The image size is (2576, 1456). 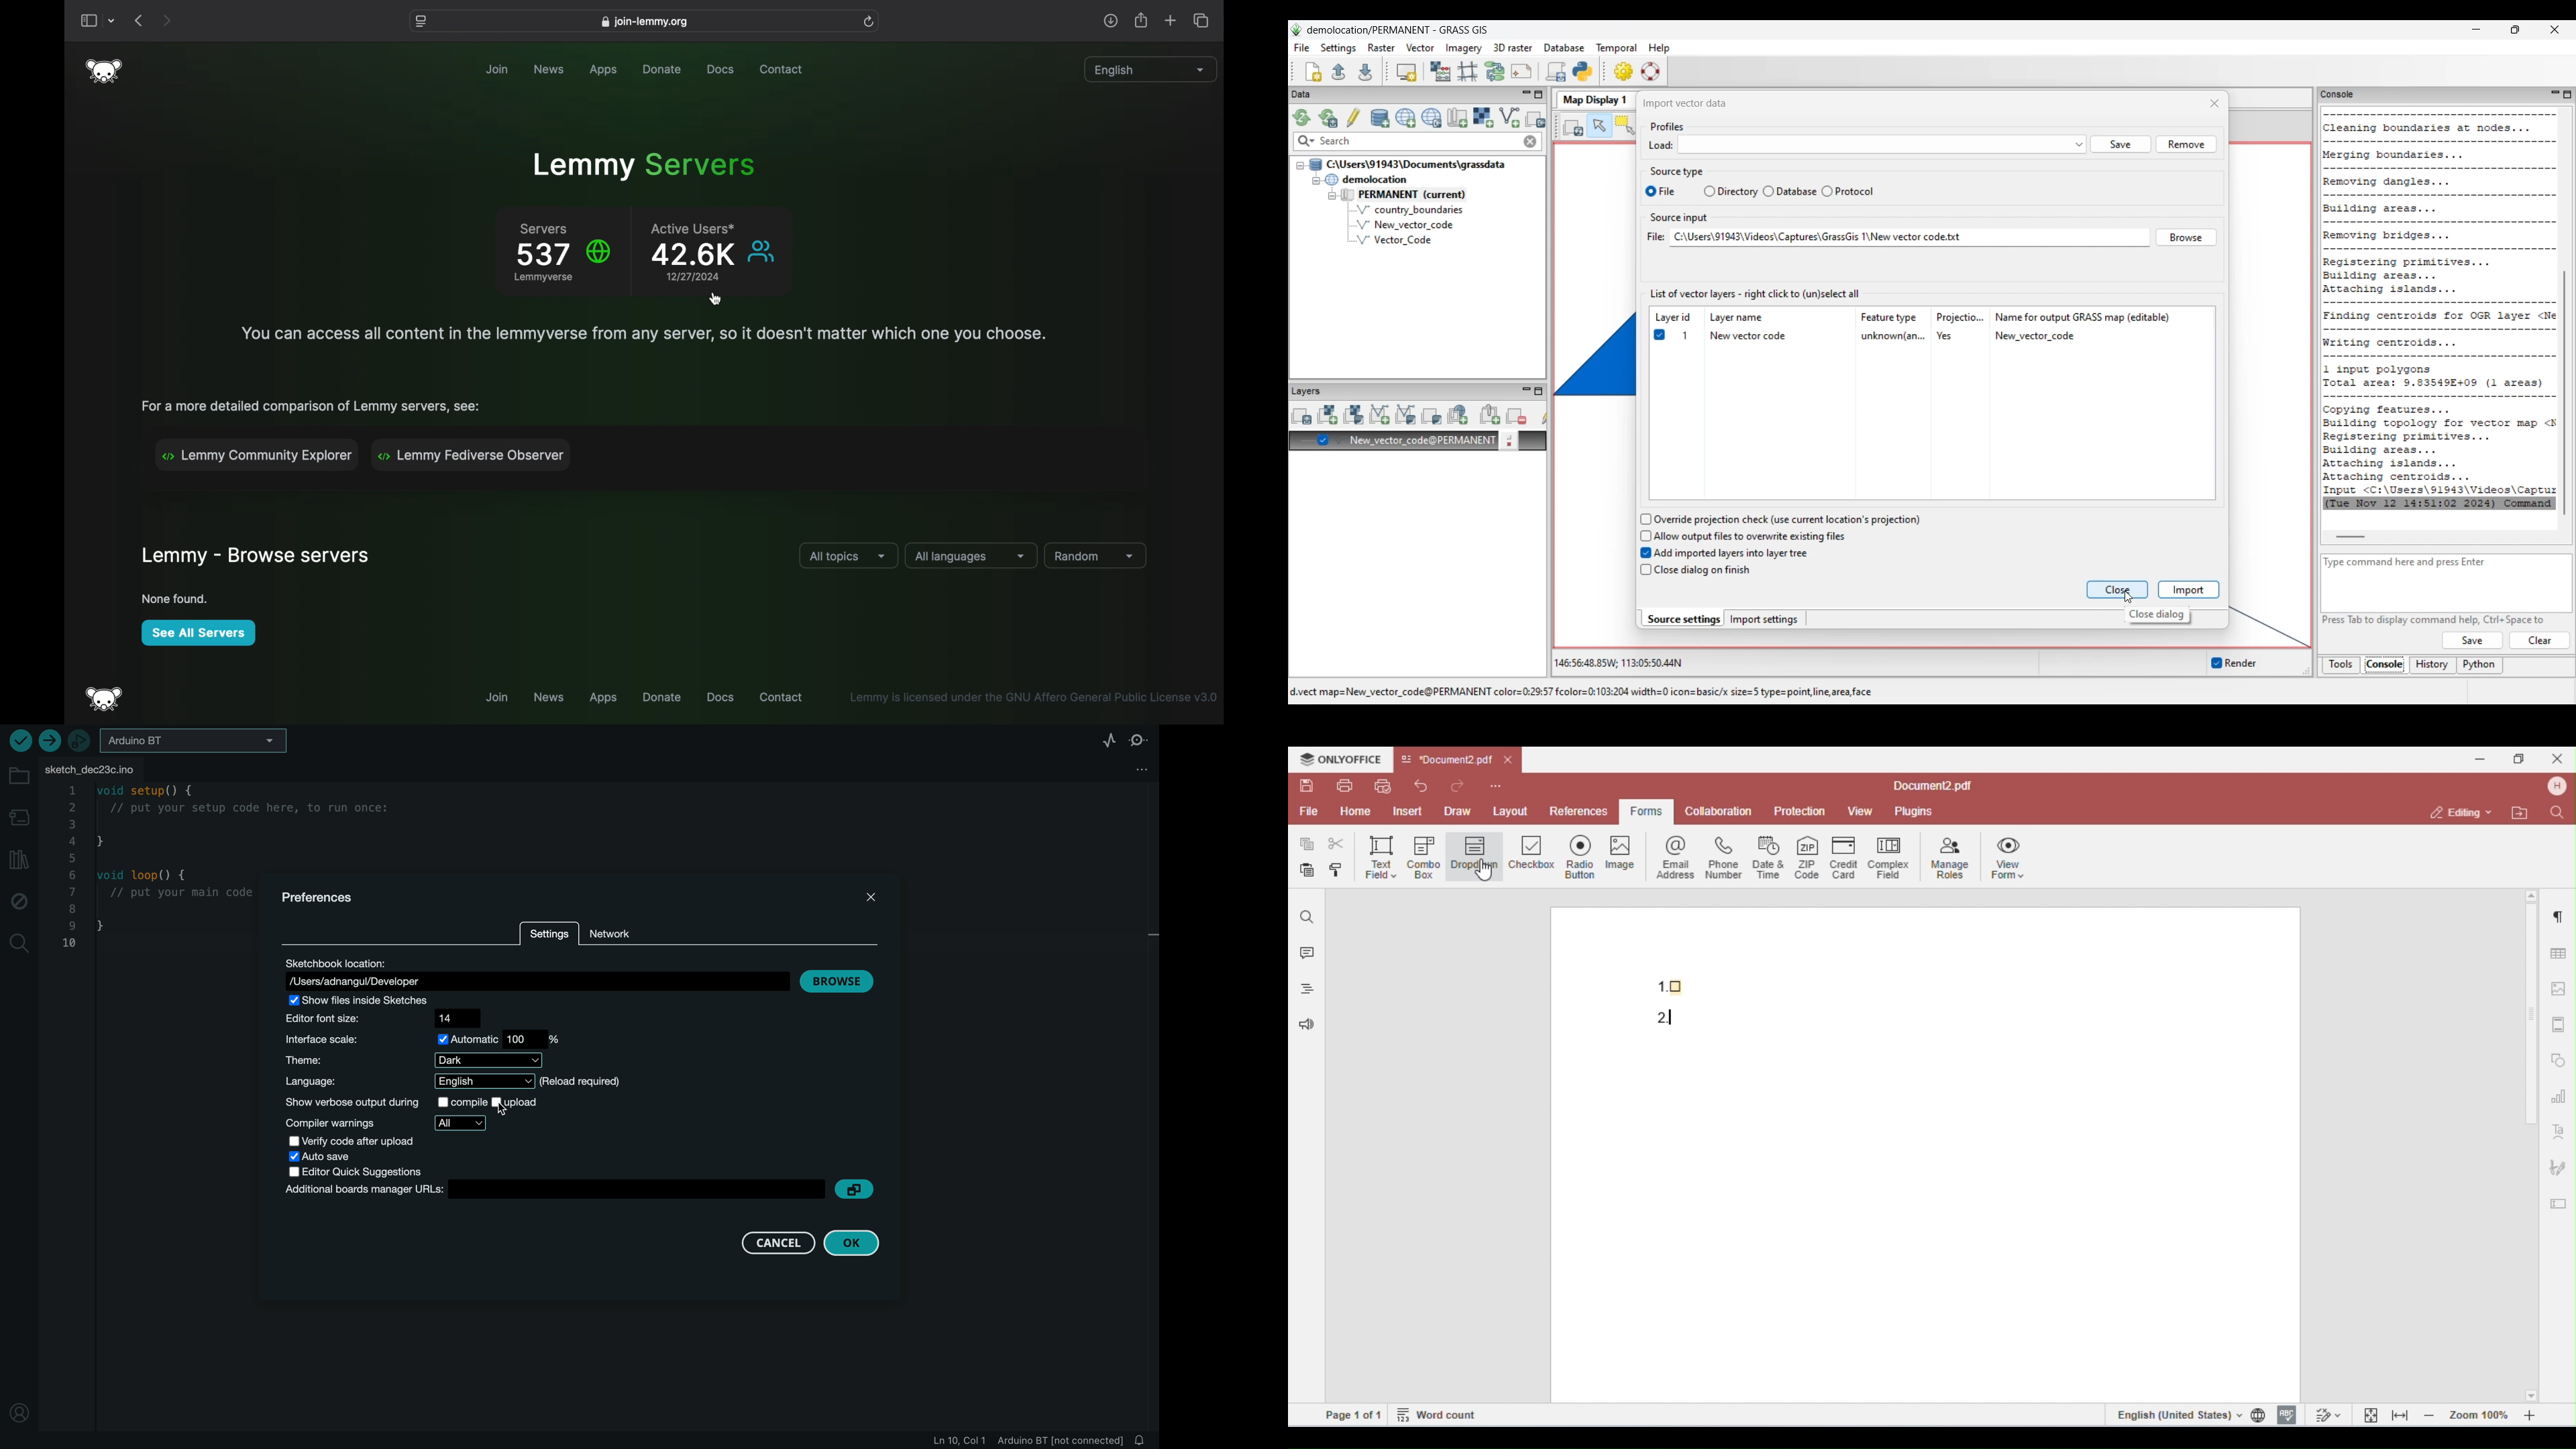 What do you see at coordinates (88, 21) in the screenshot?
I see `show sidebar` at bounding box center [88, 21].